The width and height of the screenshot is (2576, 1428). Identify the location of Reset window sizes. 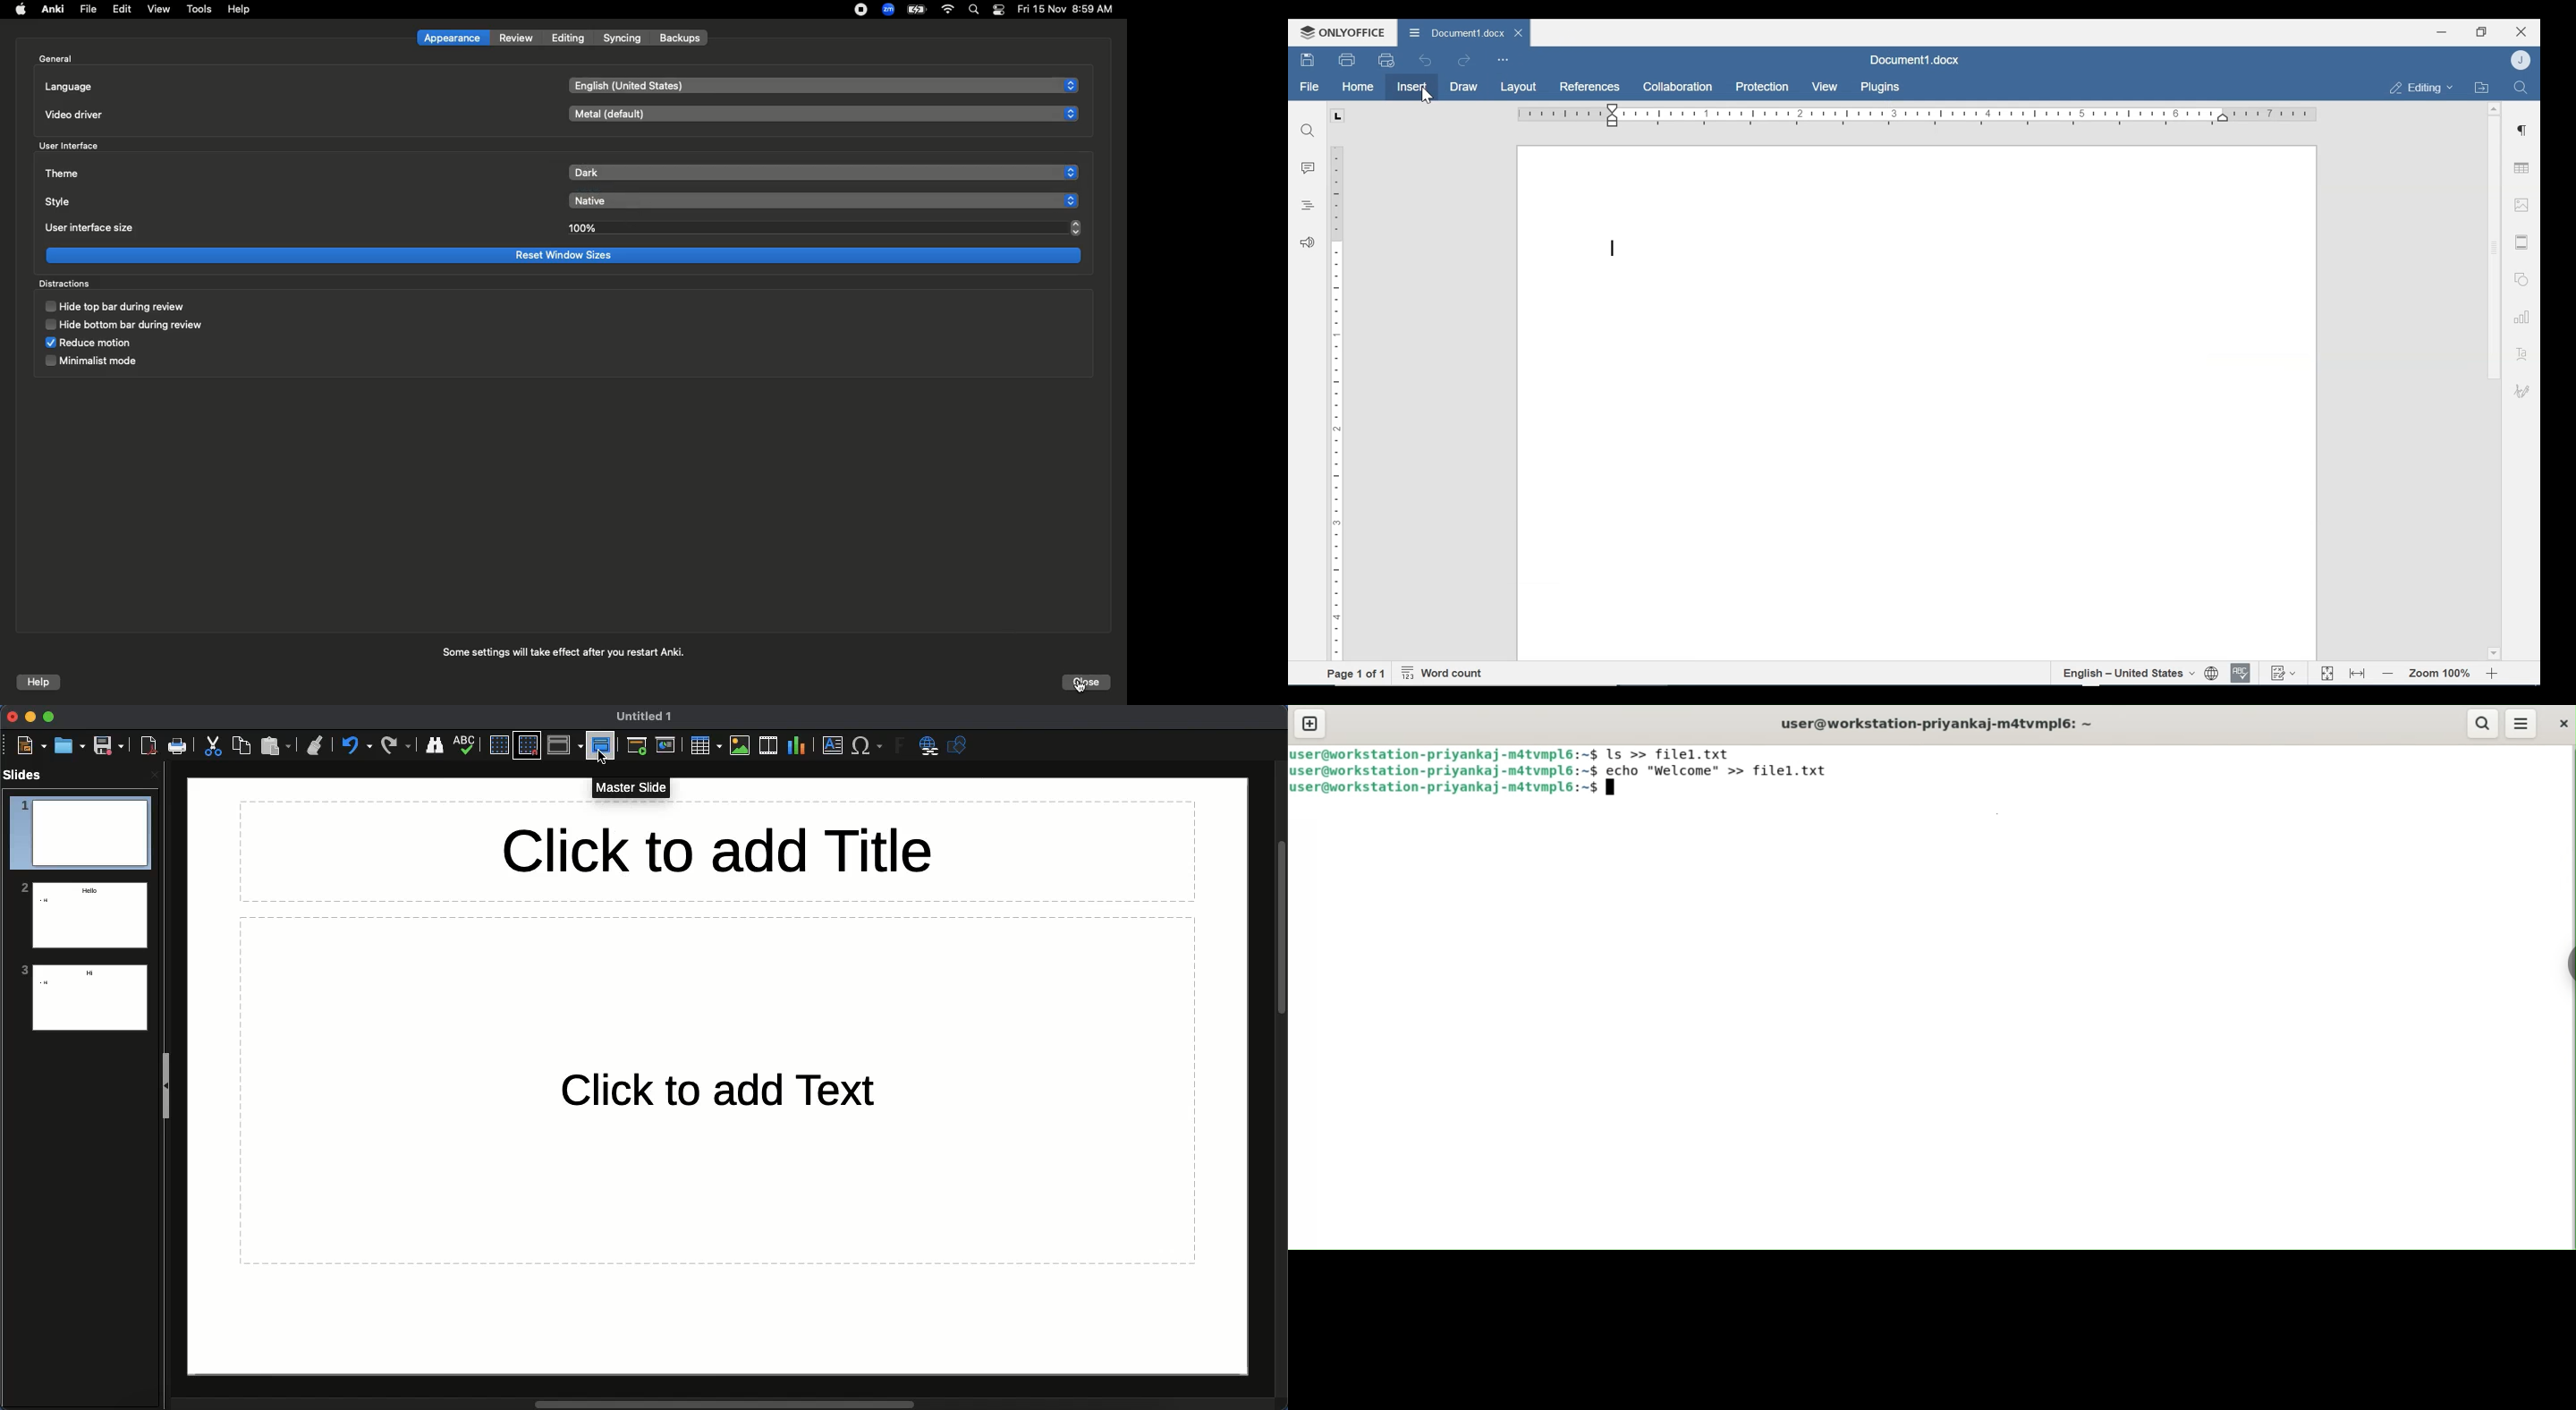
(565, 255).